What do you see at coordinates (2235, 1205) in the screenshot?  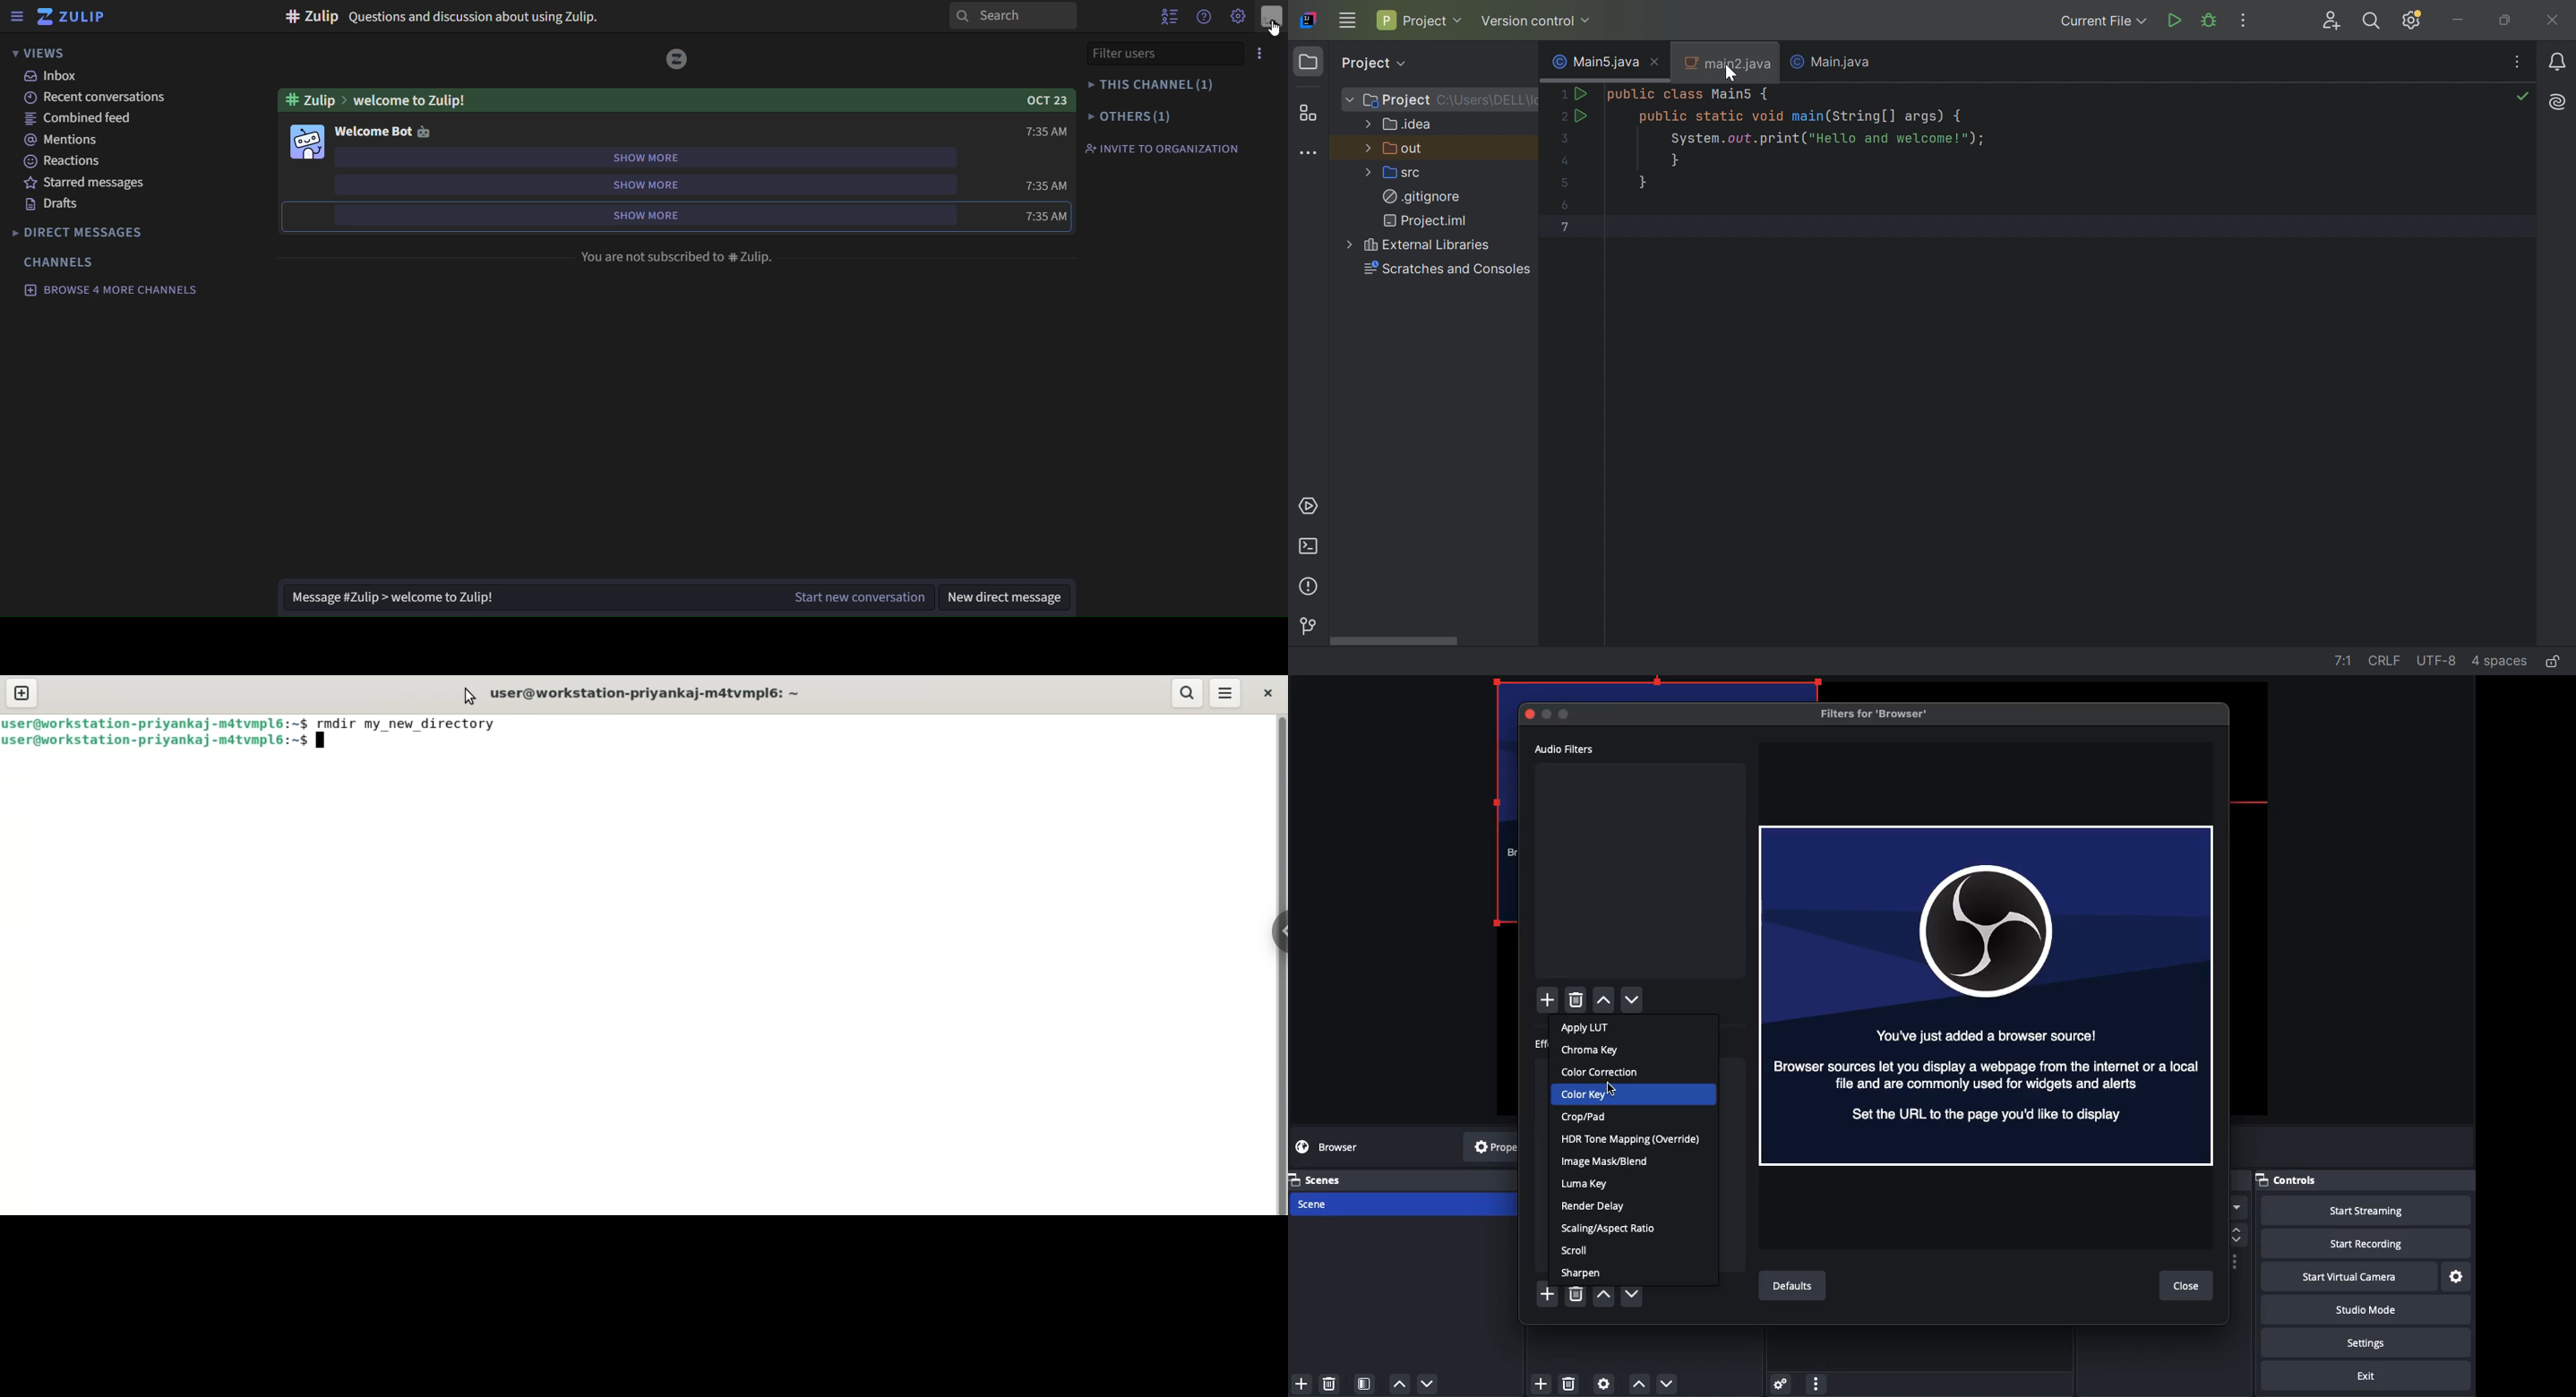 I see `more` at bounding box center [2235, 1205].